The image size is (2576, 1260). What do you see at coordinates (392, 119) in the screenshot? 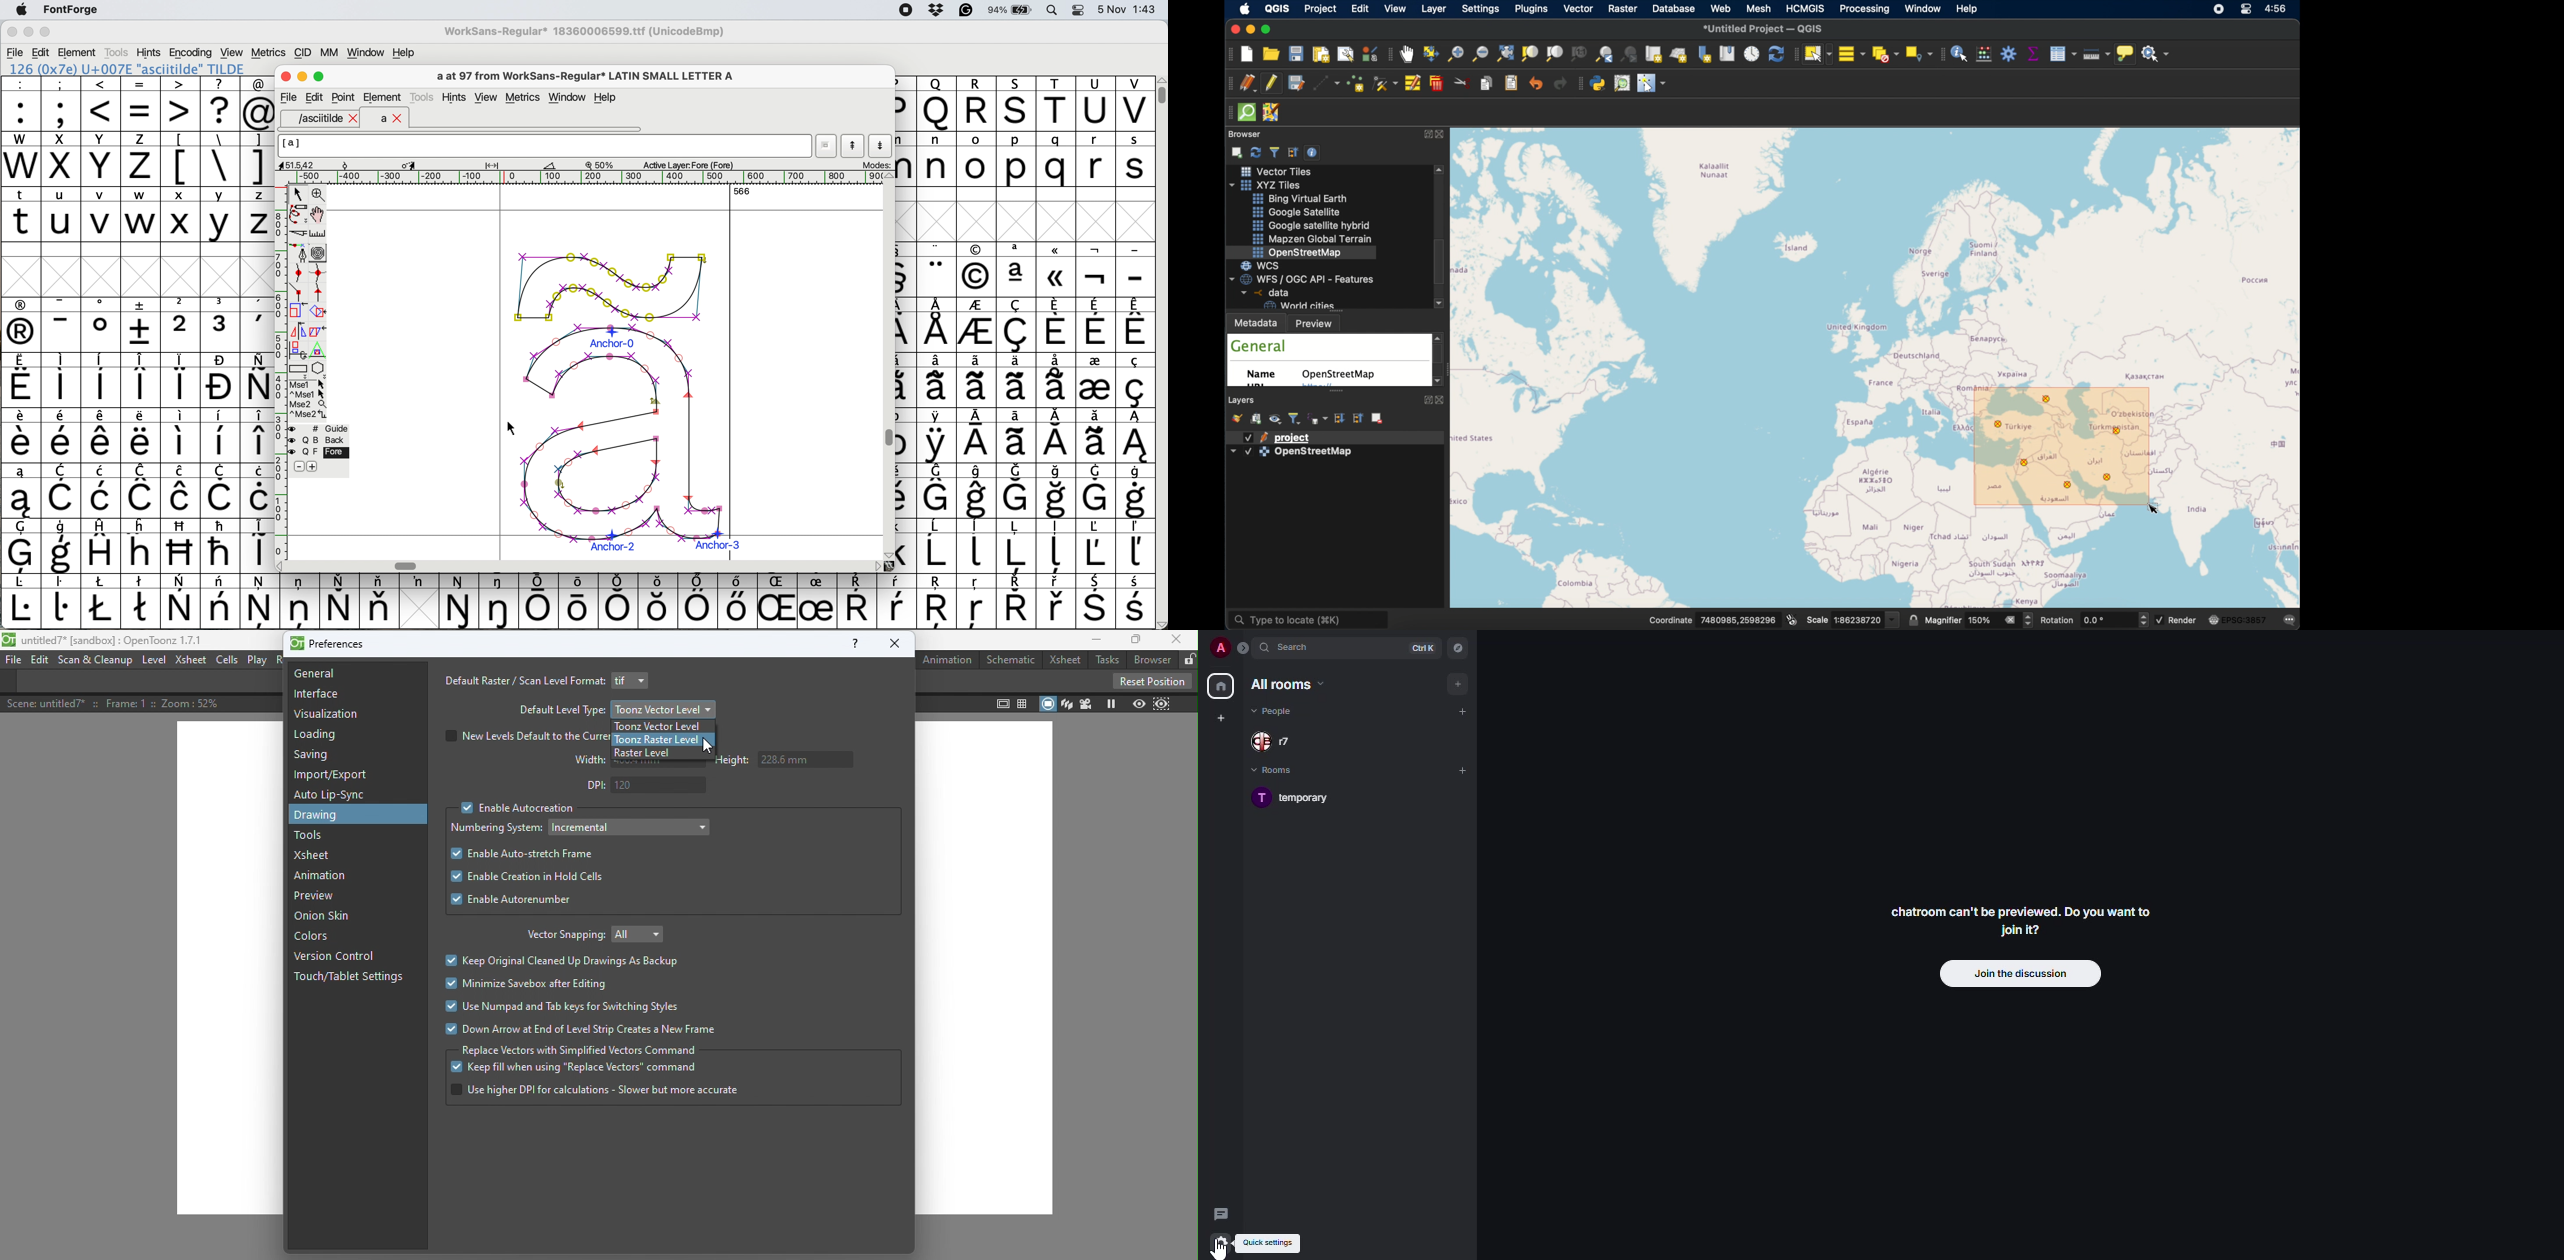
I see `a` at bounding box center [392, 119].